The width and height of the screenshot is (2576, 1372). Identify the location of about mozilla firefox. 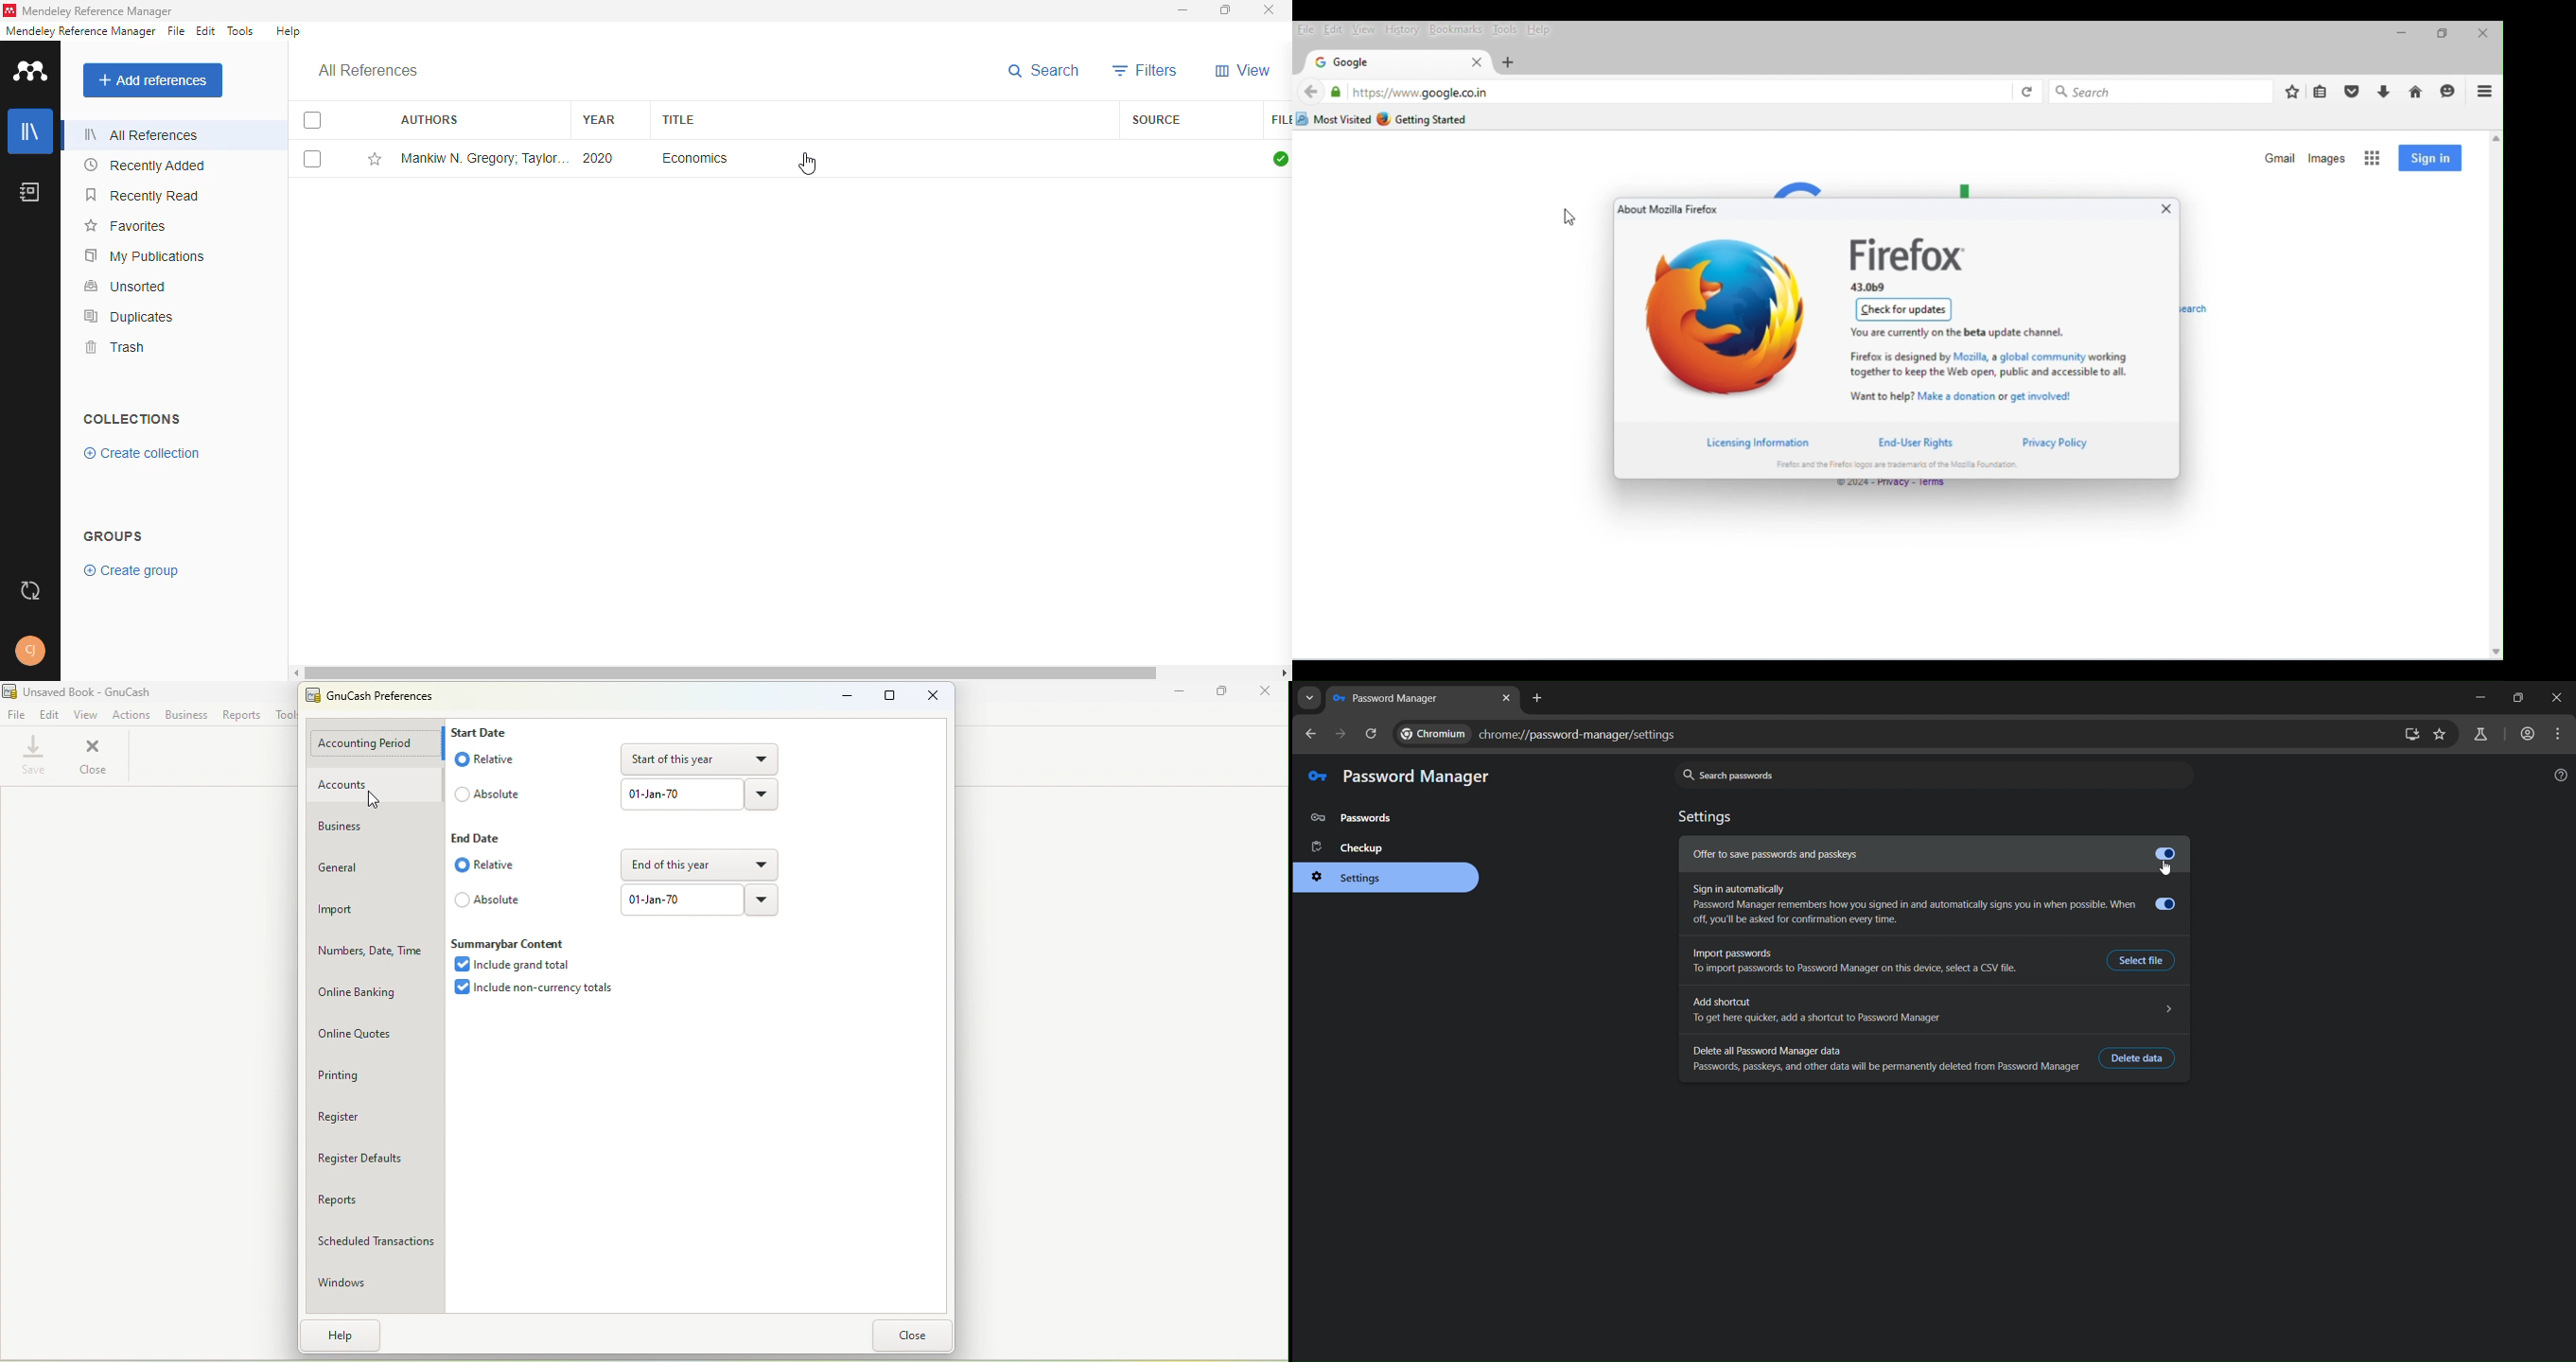
(1669, 210).